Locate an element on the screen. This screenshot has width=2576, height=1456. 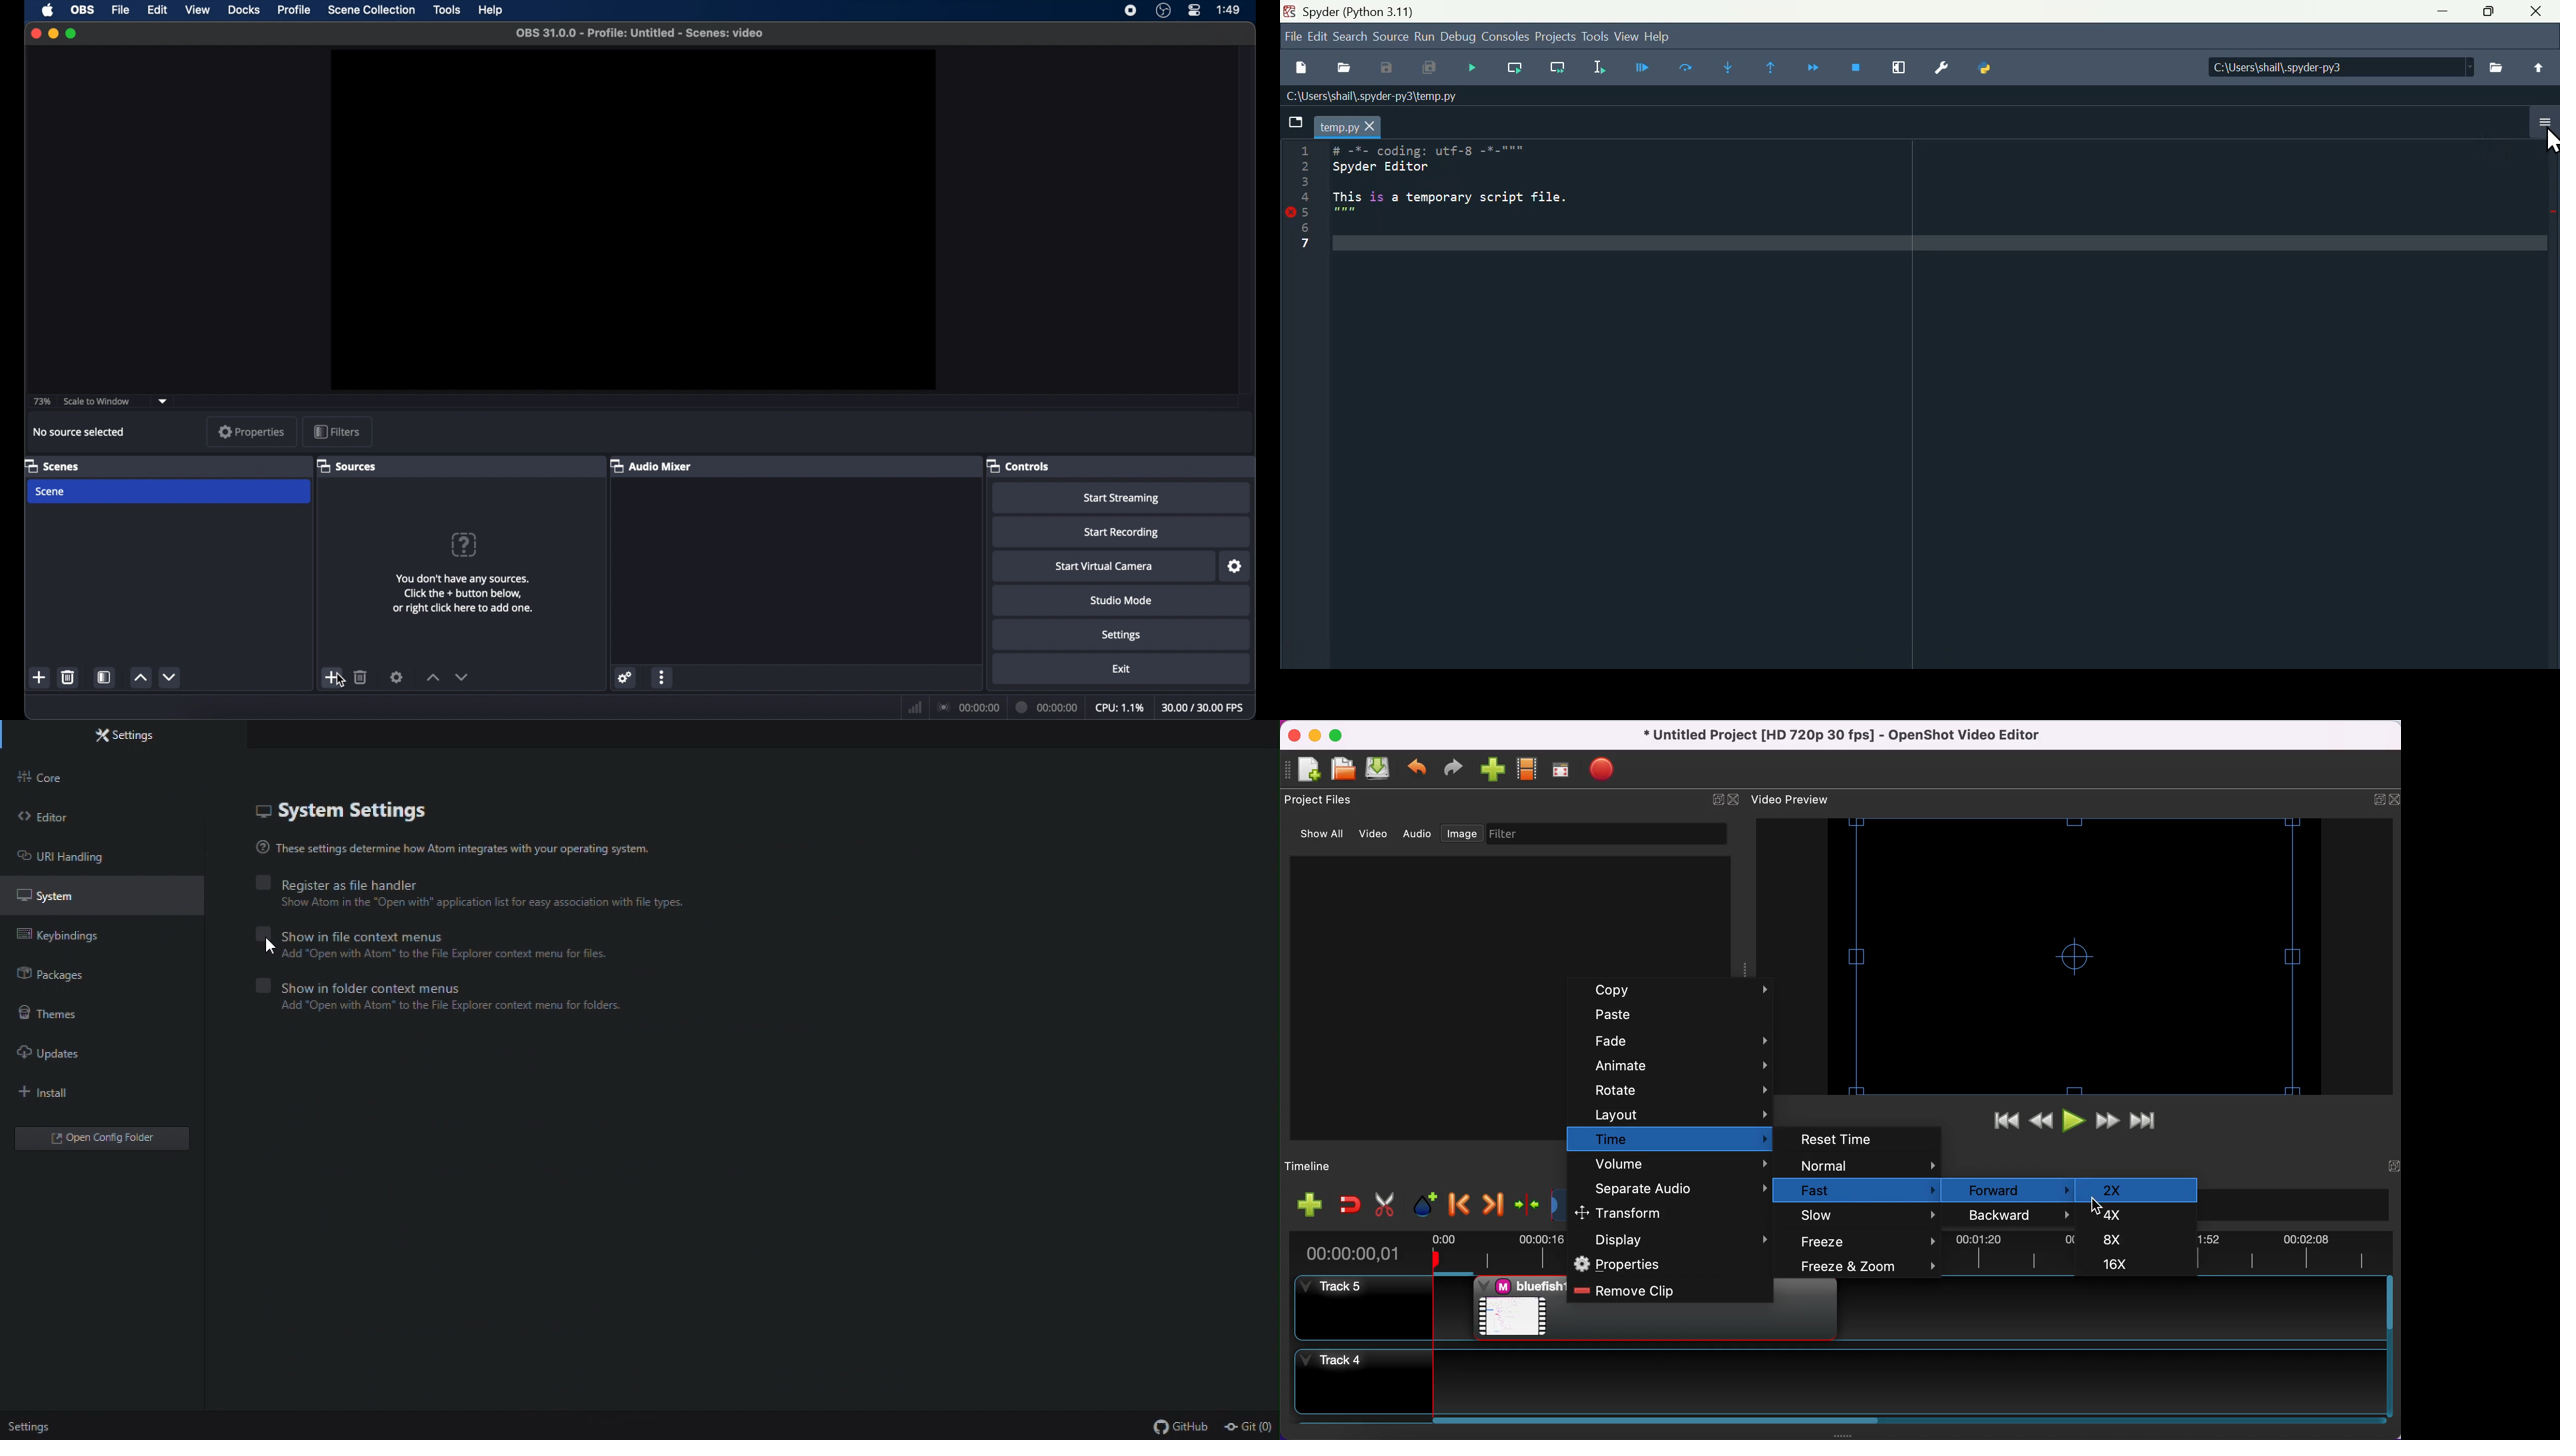
paste is located at coordinates (1675, 1017).